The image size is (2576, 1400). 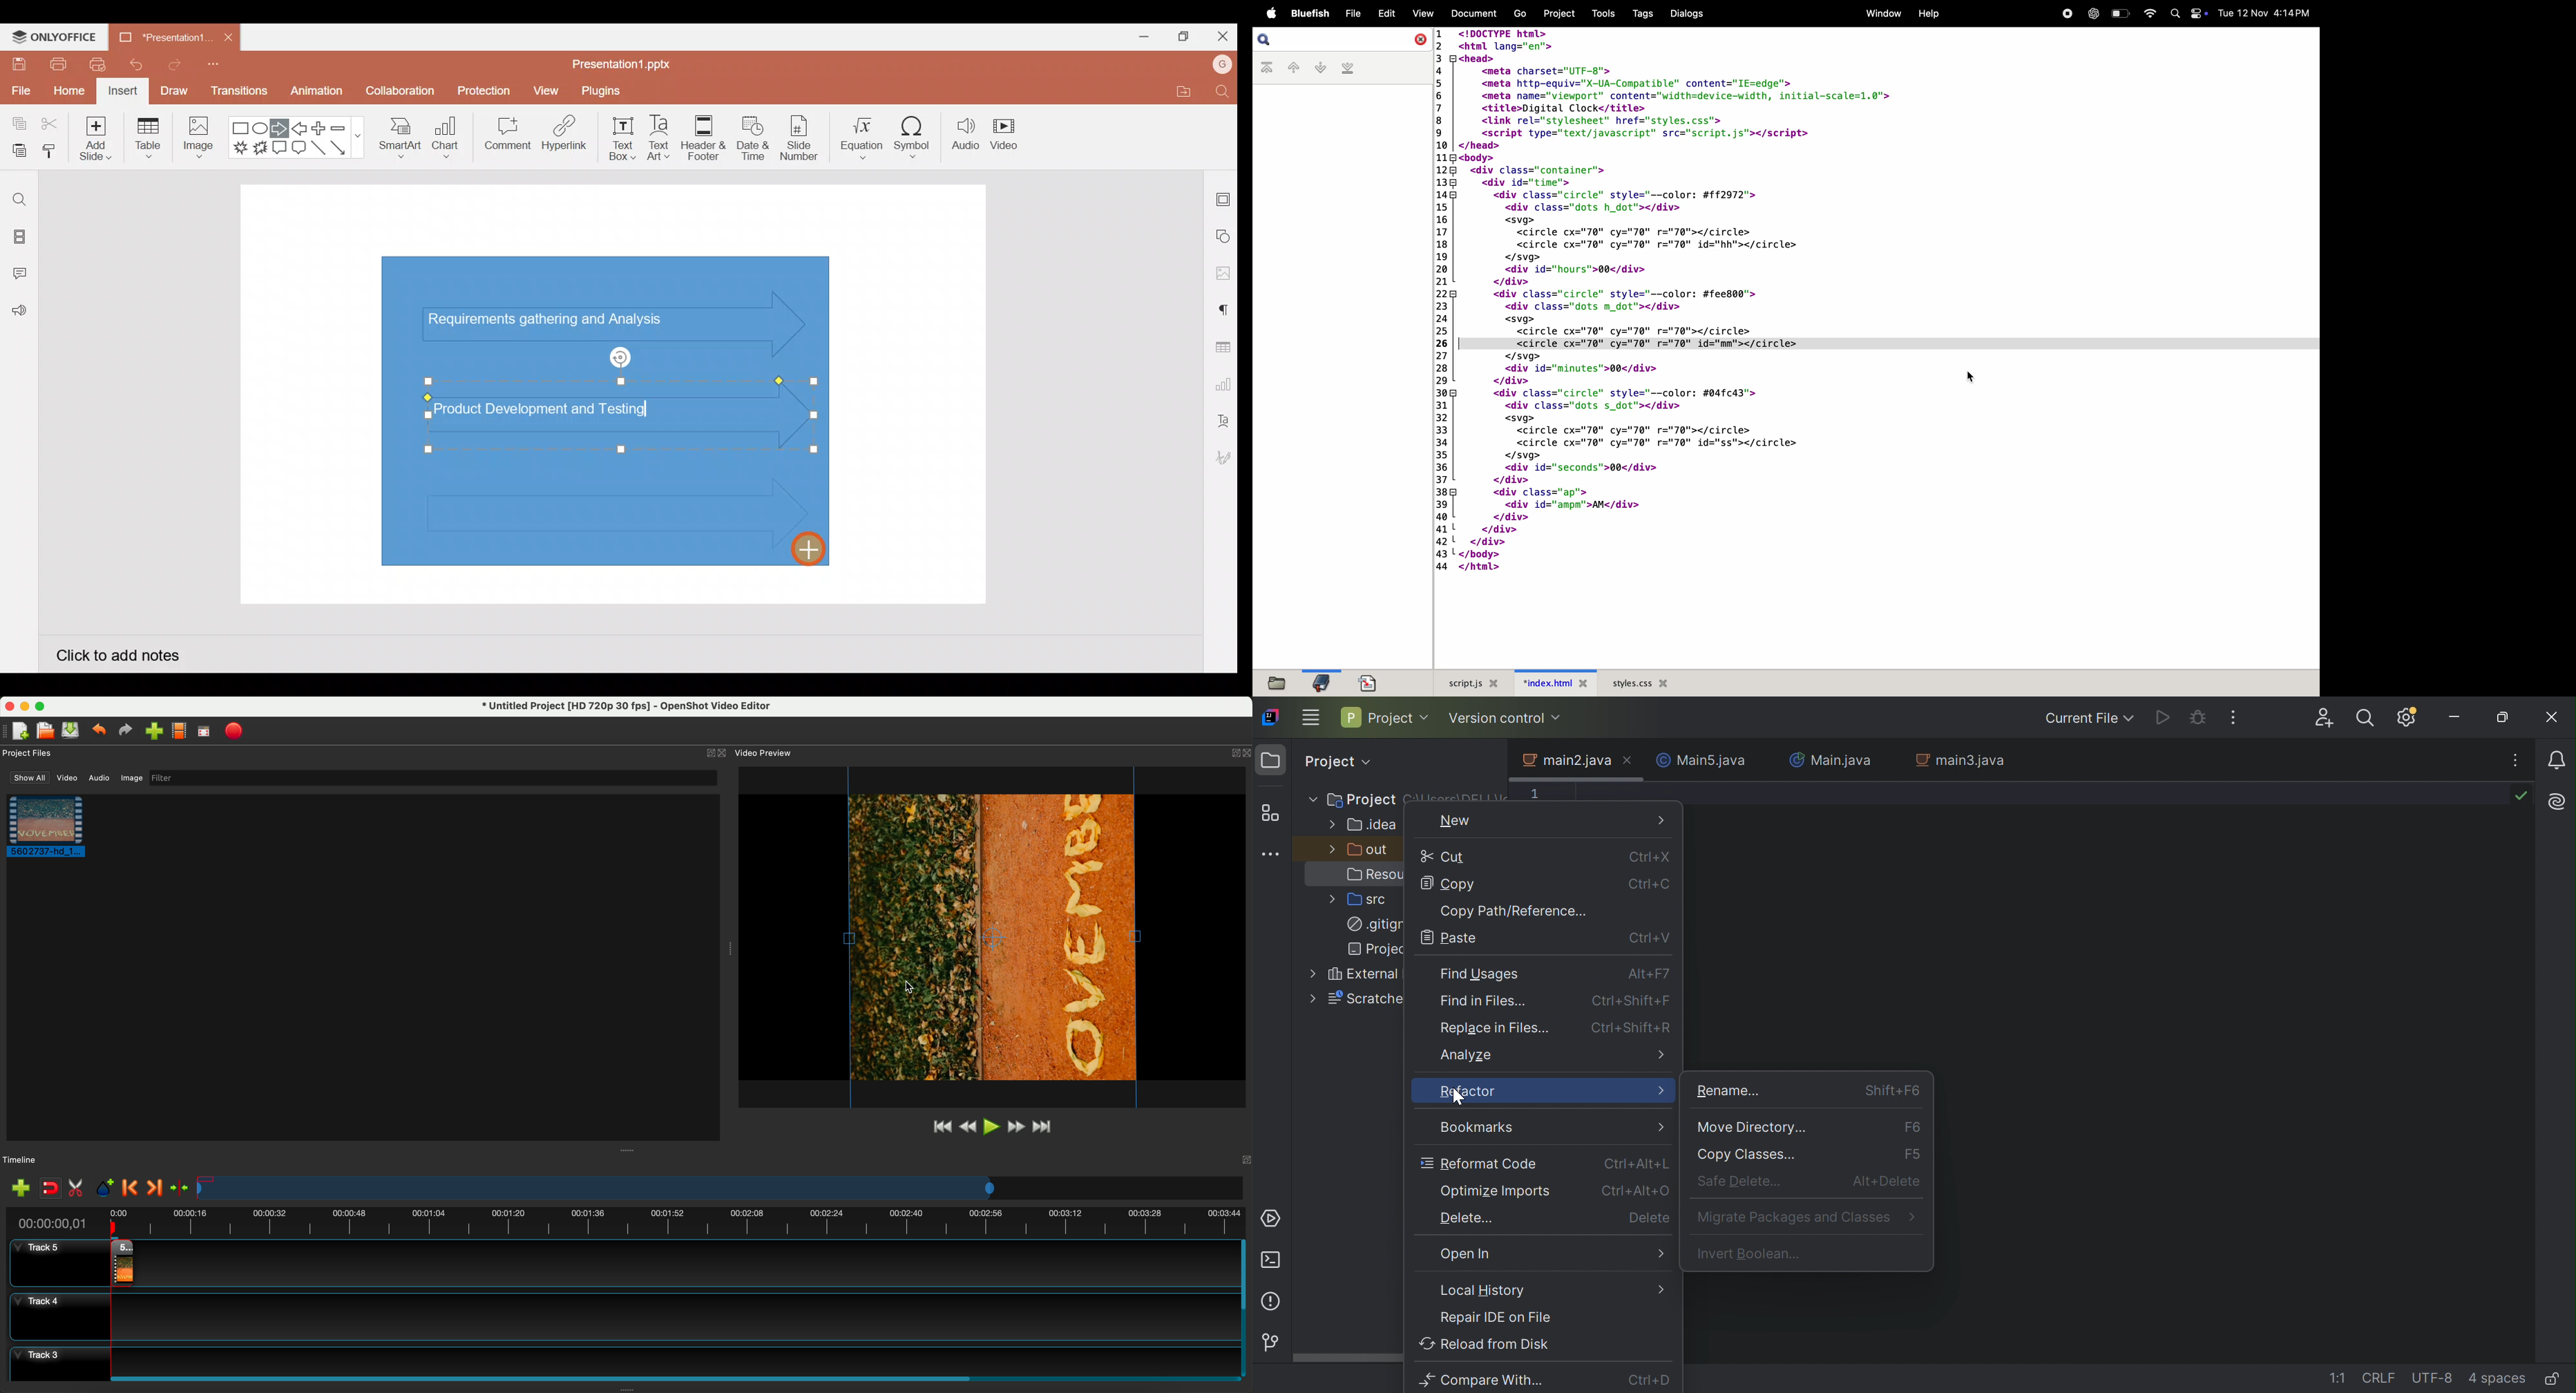 What do you see at coordinates (1673, 306) in the screenshot?
I see `<!DOCTYPE html><html lang="en">1<head><meta charset="UTF-8"><meta http-equiv="X-UA-Compatible" content="IE=edge"><meta name="viewport" content="width=device-width, initial-scale=1.8'.<title>Digital Clock</title><link rel="stylesheet" href="styles.css"><script type="text/javascript" src="script.js"></script></head>1<body>1 <div class="container">] <div id="time">1 <div class="circle" style="--color: #ff2972"><div class="dots h_dot"></div><svg><circle cx="70" cy="70" r="70"></circle><circle cx="70" cy="70" r="70" id="hh"></circle></svg><div id="hours">00</div></div>1 <div class="circle" style="--color: #fee800"><div class="dots m_dot"></div><svg><circle cx="70" cy="70" r="70"></circle>| <circle cx="70" cy="70" r="70" id="mm"></circle></svg><div id="minutes">00</div></div>1 <div class="circle" style="--color: #04fc43"><div class="dots s_dot"></div><svg><circle cx="70" cy="70" r="70"></circle><circle cx="70" cy="70" r="70" id="ss"></circle></svg><div id="seconds">00</div></div>] <div class="ap"><div id="ampm">AM</div></div></div></div>- </body></html>` at bounding box center [1673, 306].